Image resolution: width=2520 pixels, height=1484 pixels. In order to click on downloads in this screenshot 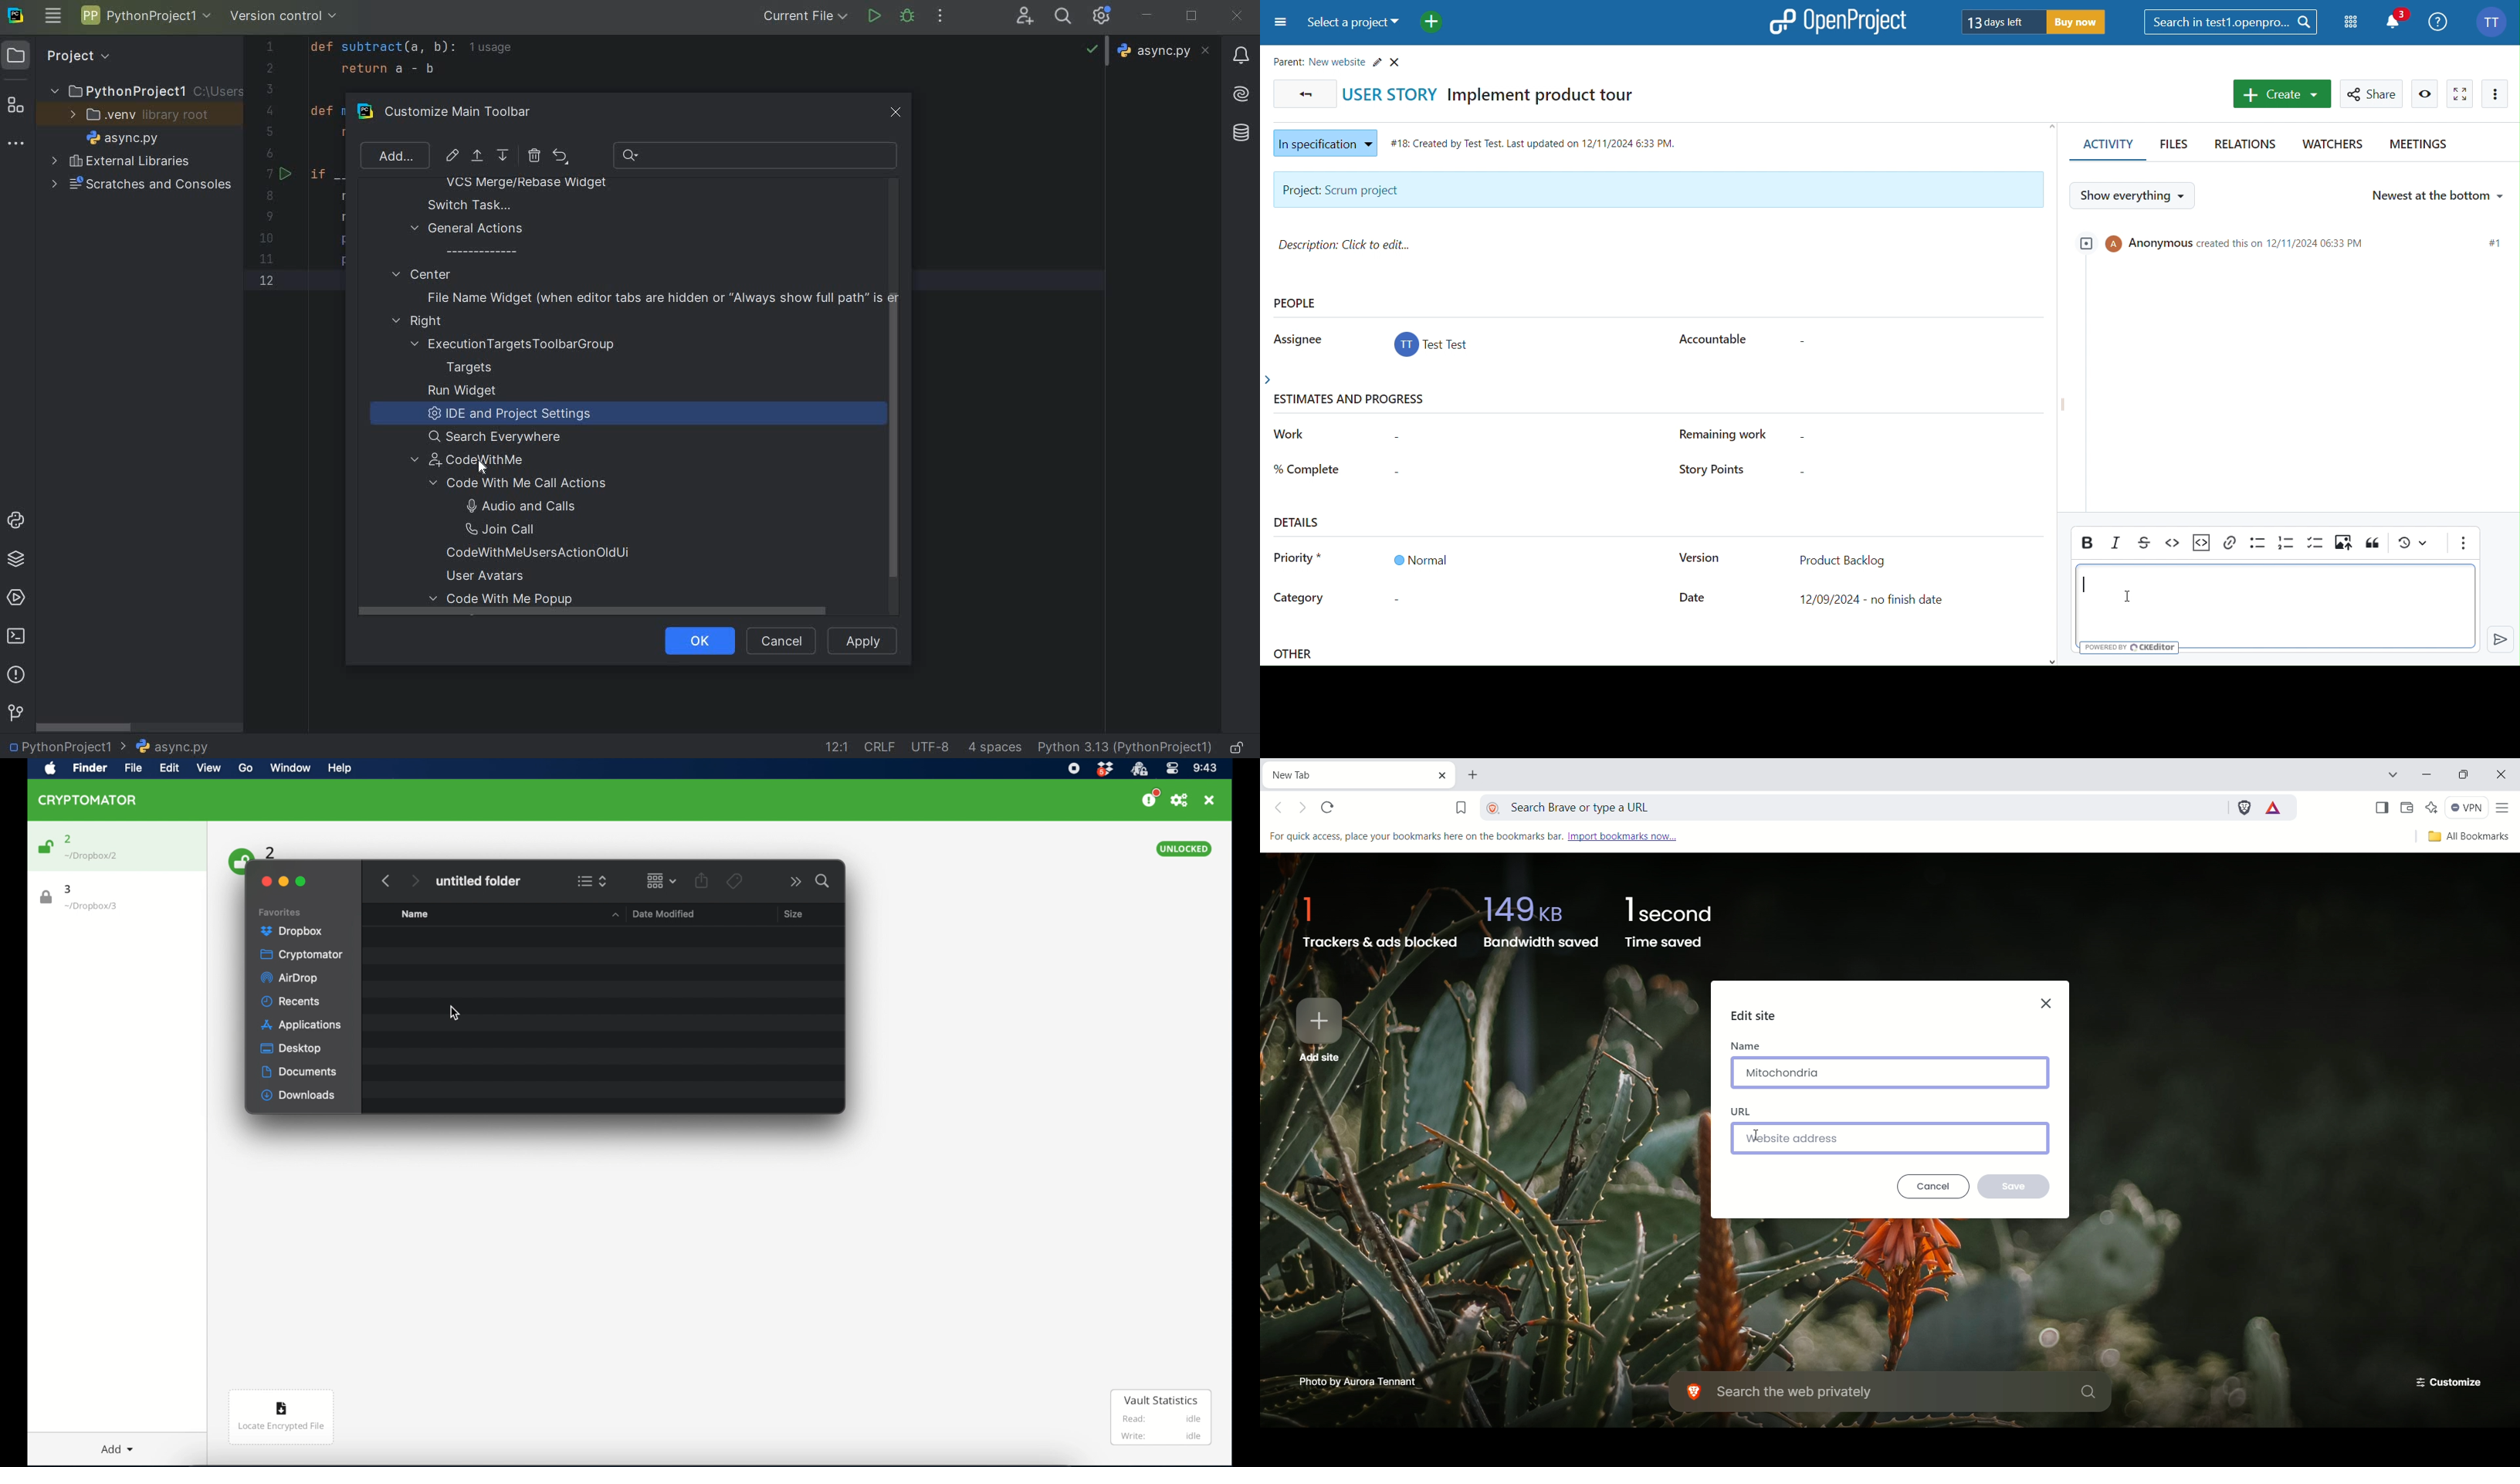, I will do `click(299, 1096)`.